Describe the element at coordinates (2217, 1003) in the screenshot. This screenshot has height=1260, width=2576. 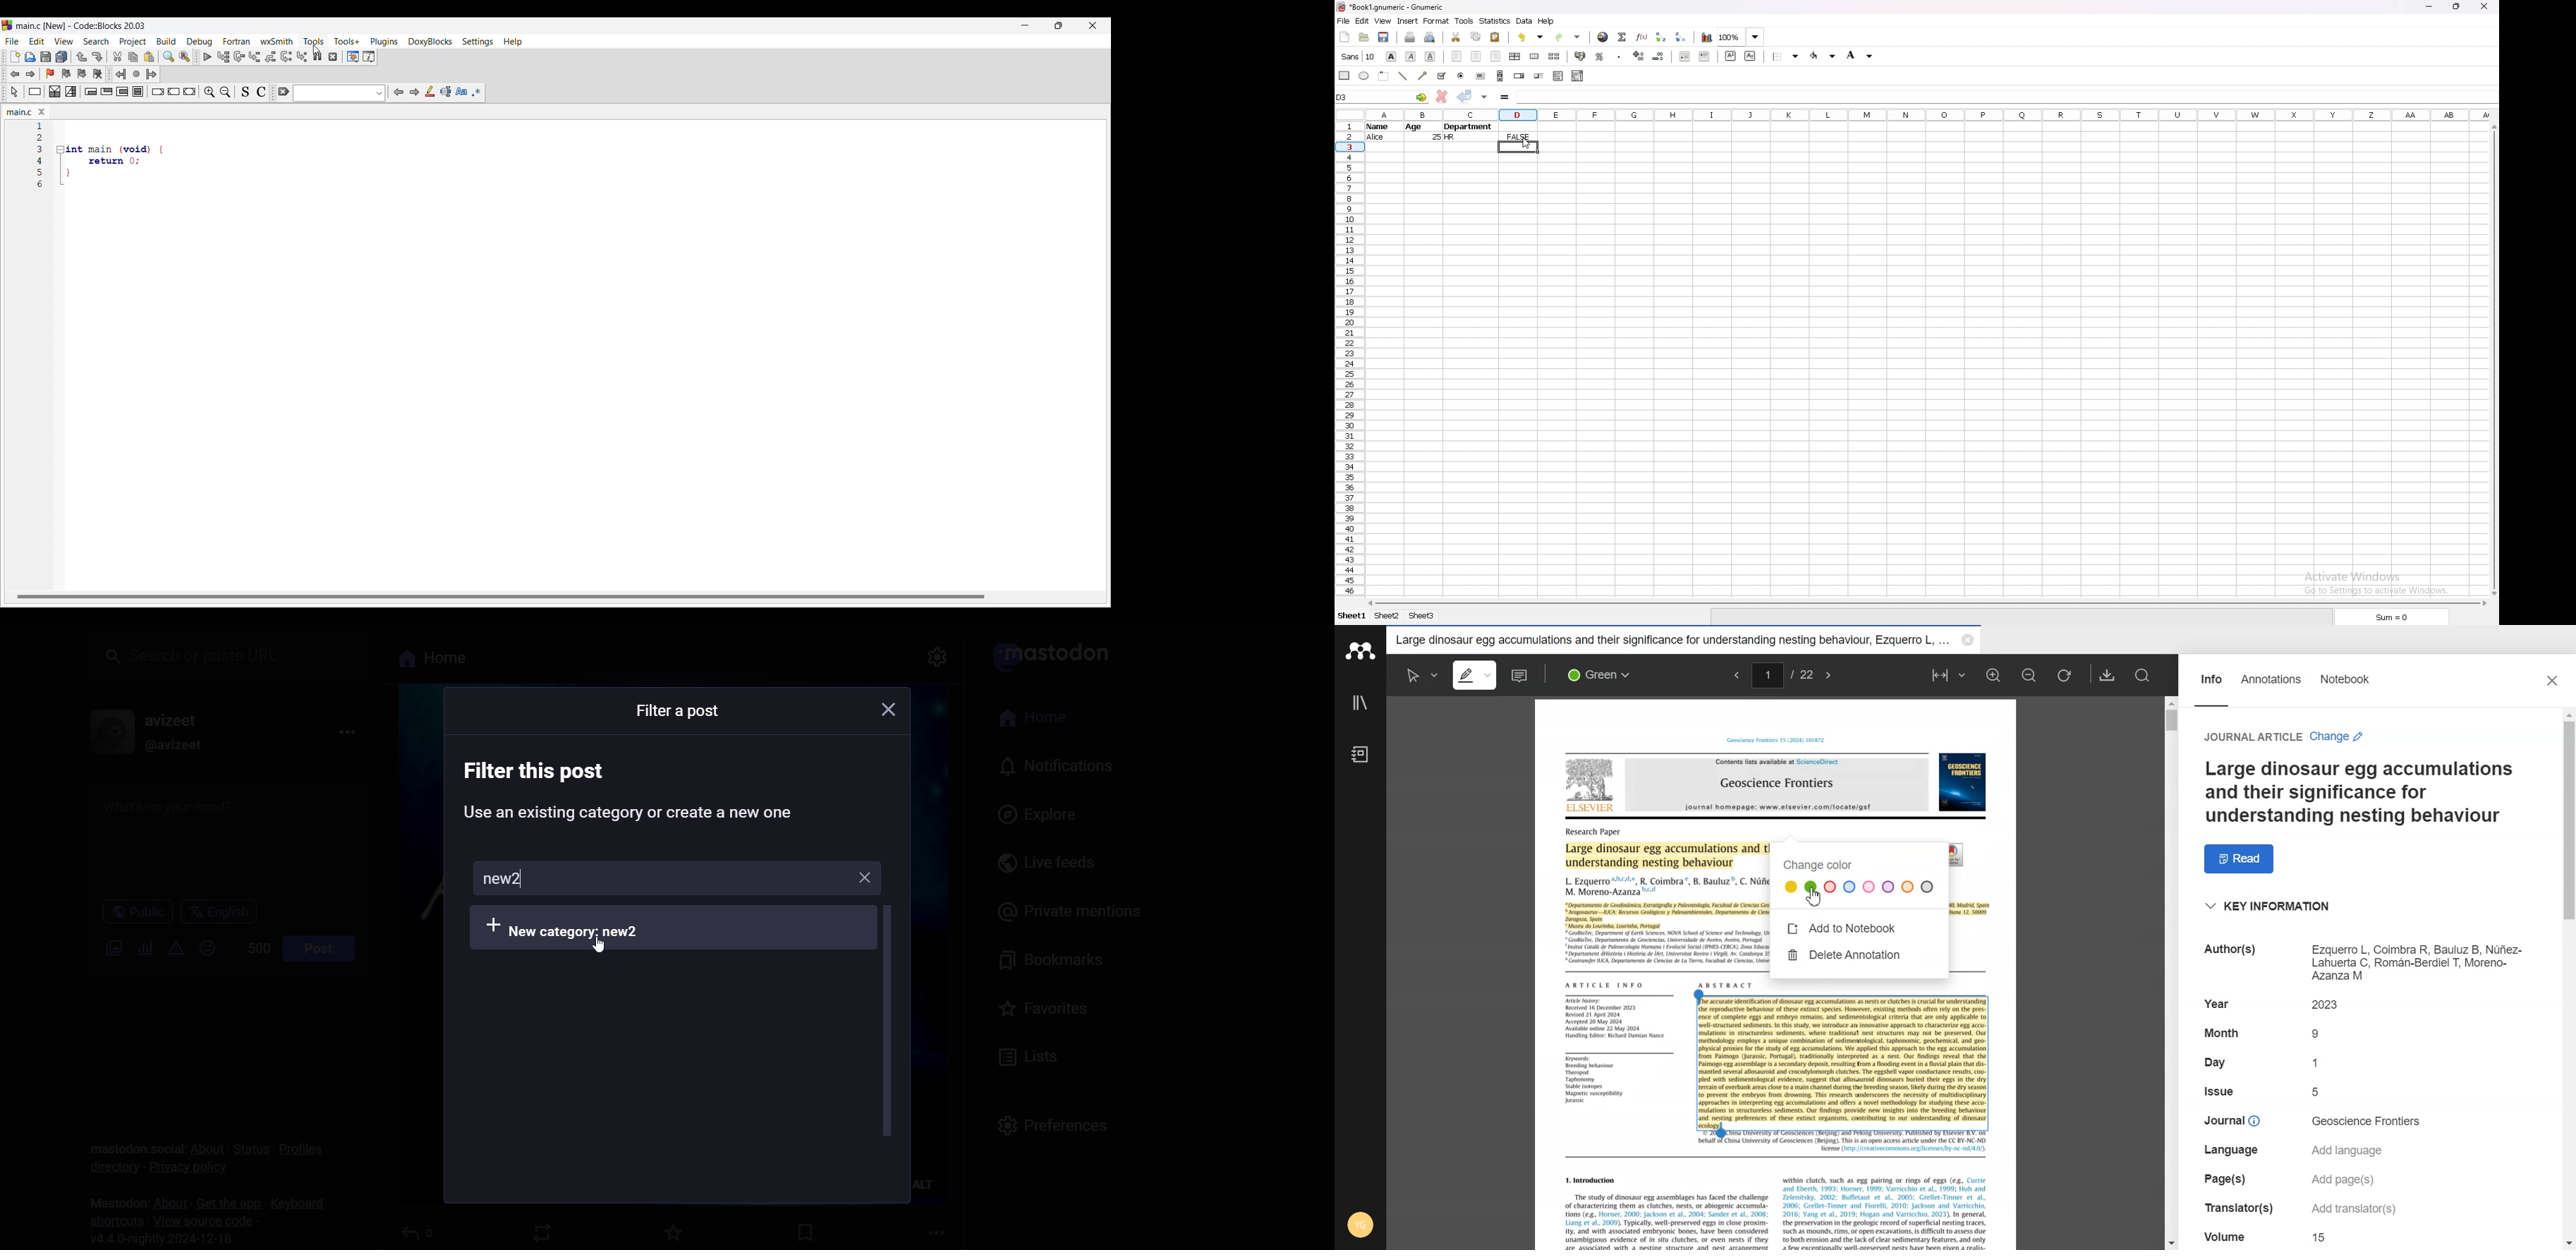
I see `text` at that location.